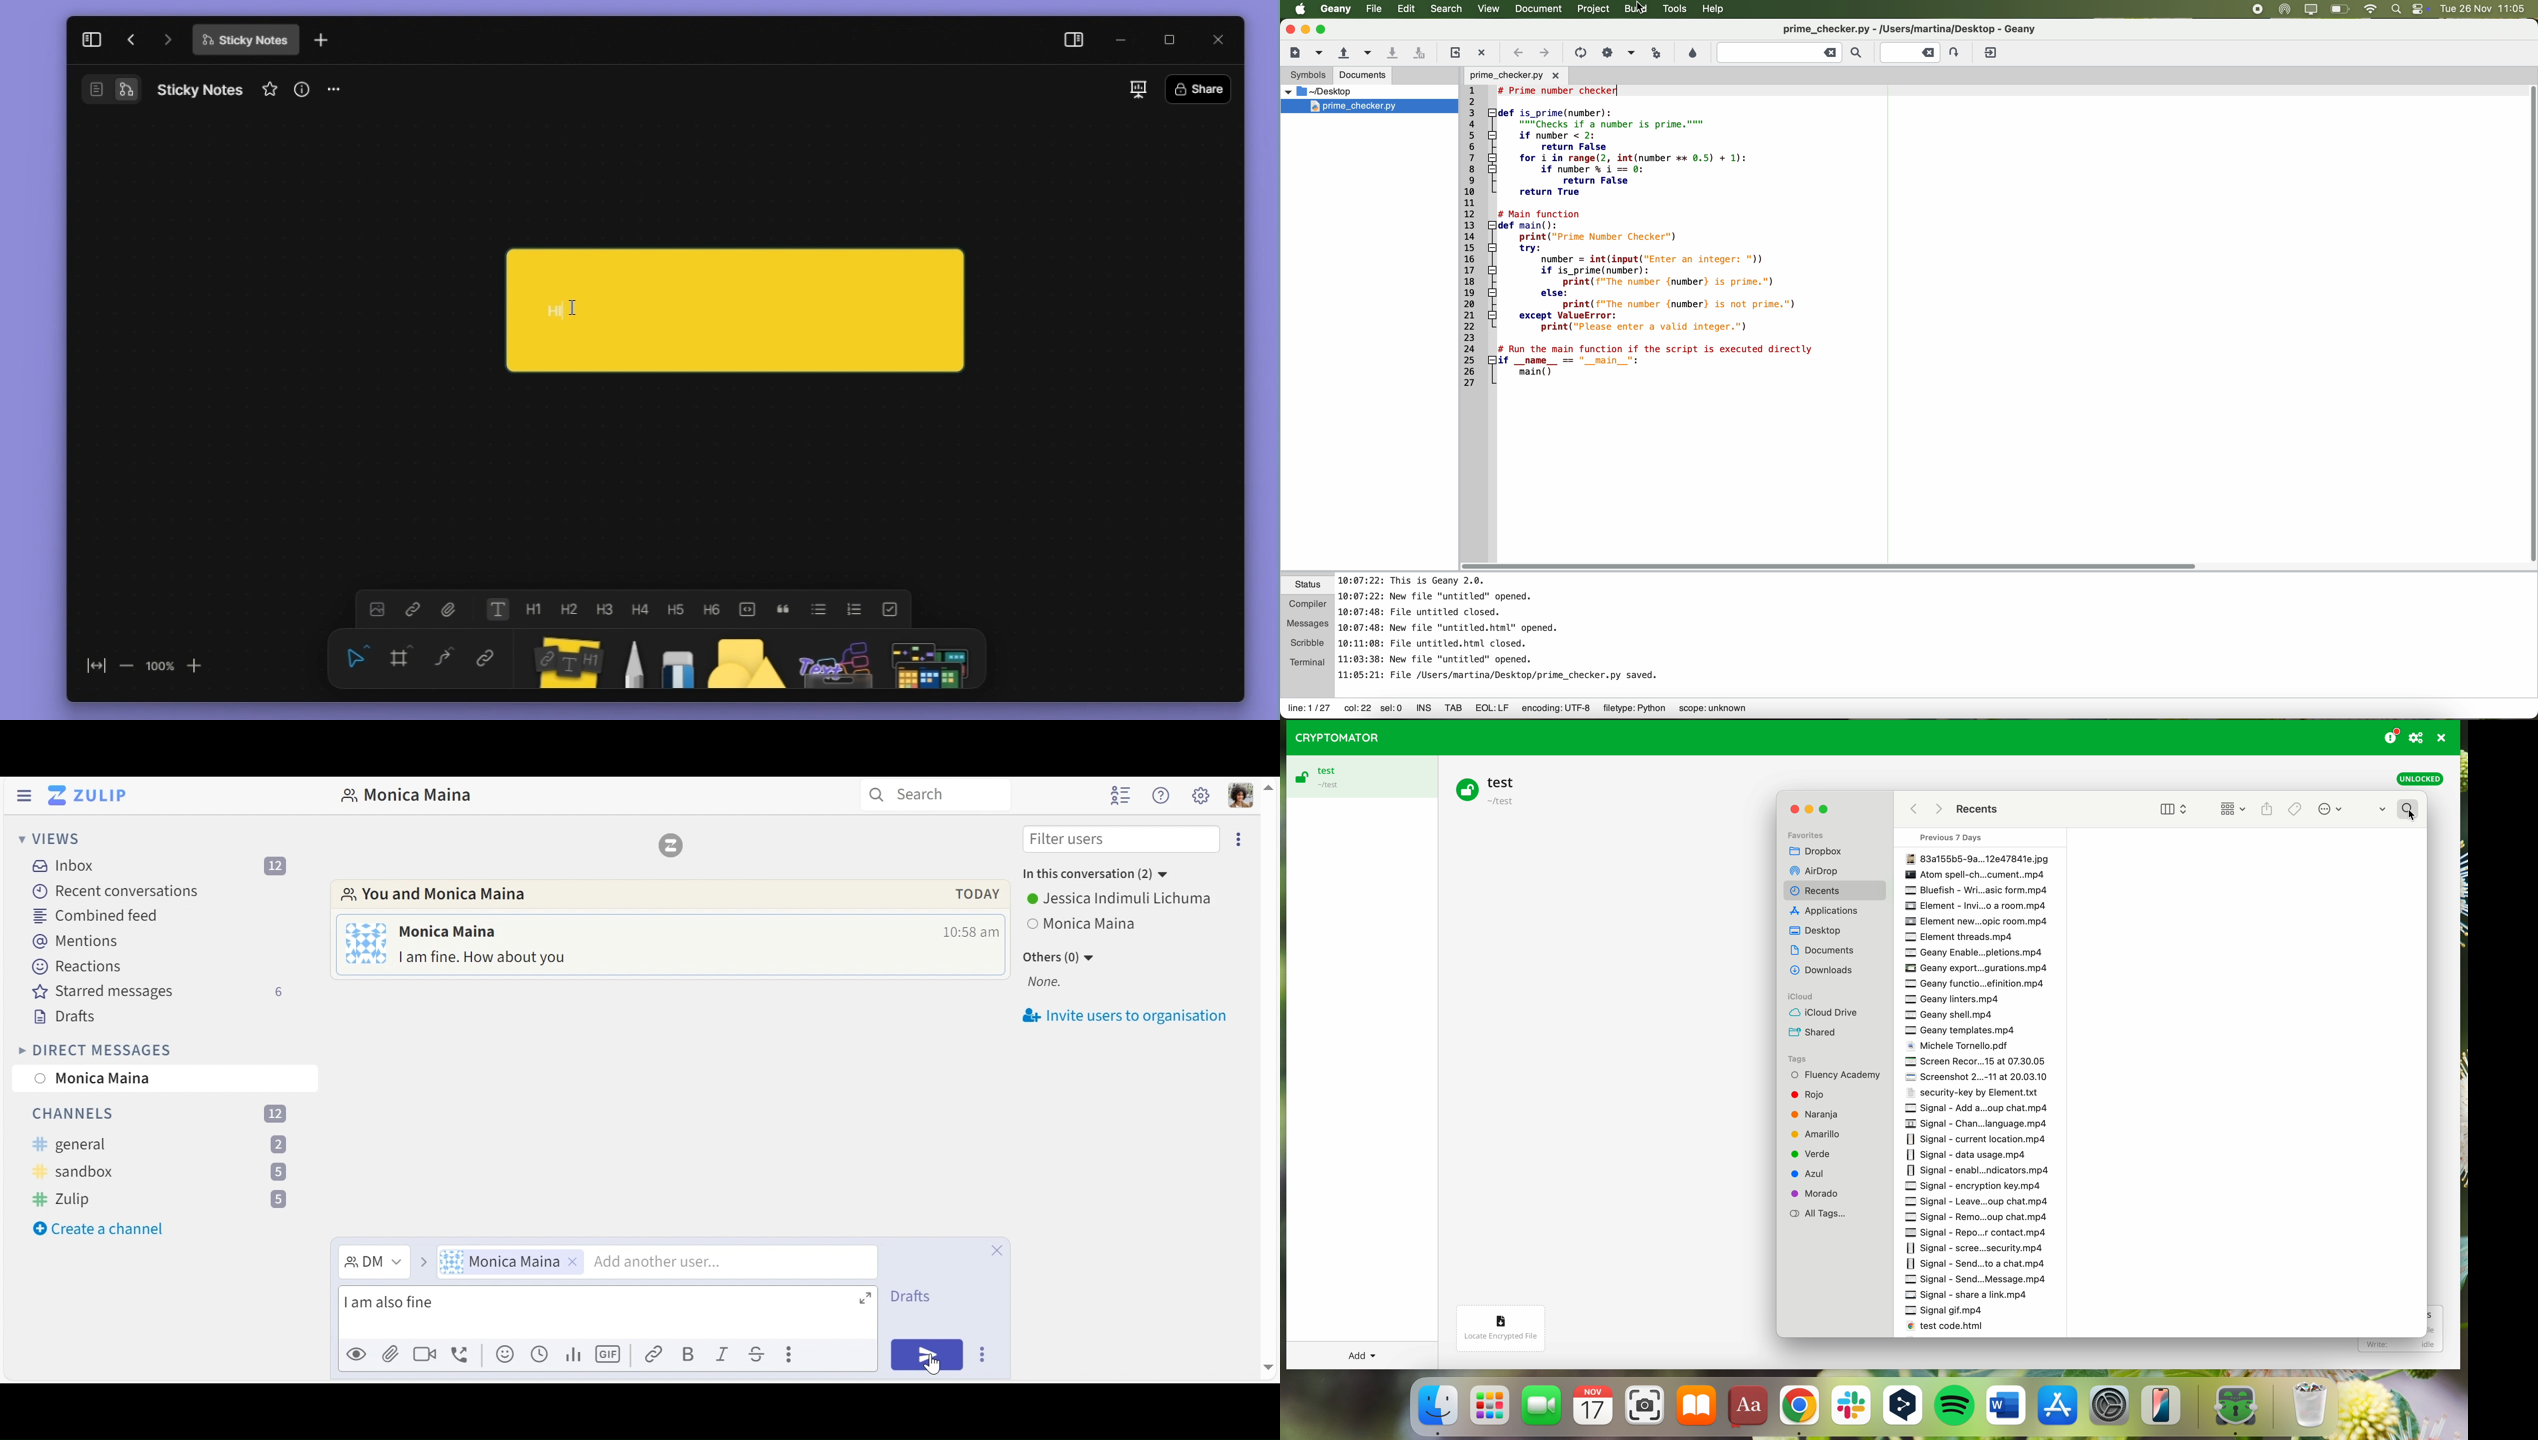 Image resolution: width=2548 pixels, height=1456 pixels. Describe the element at coordinates (985, 1355) in the screenshot. I see `Send options` at that location.